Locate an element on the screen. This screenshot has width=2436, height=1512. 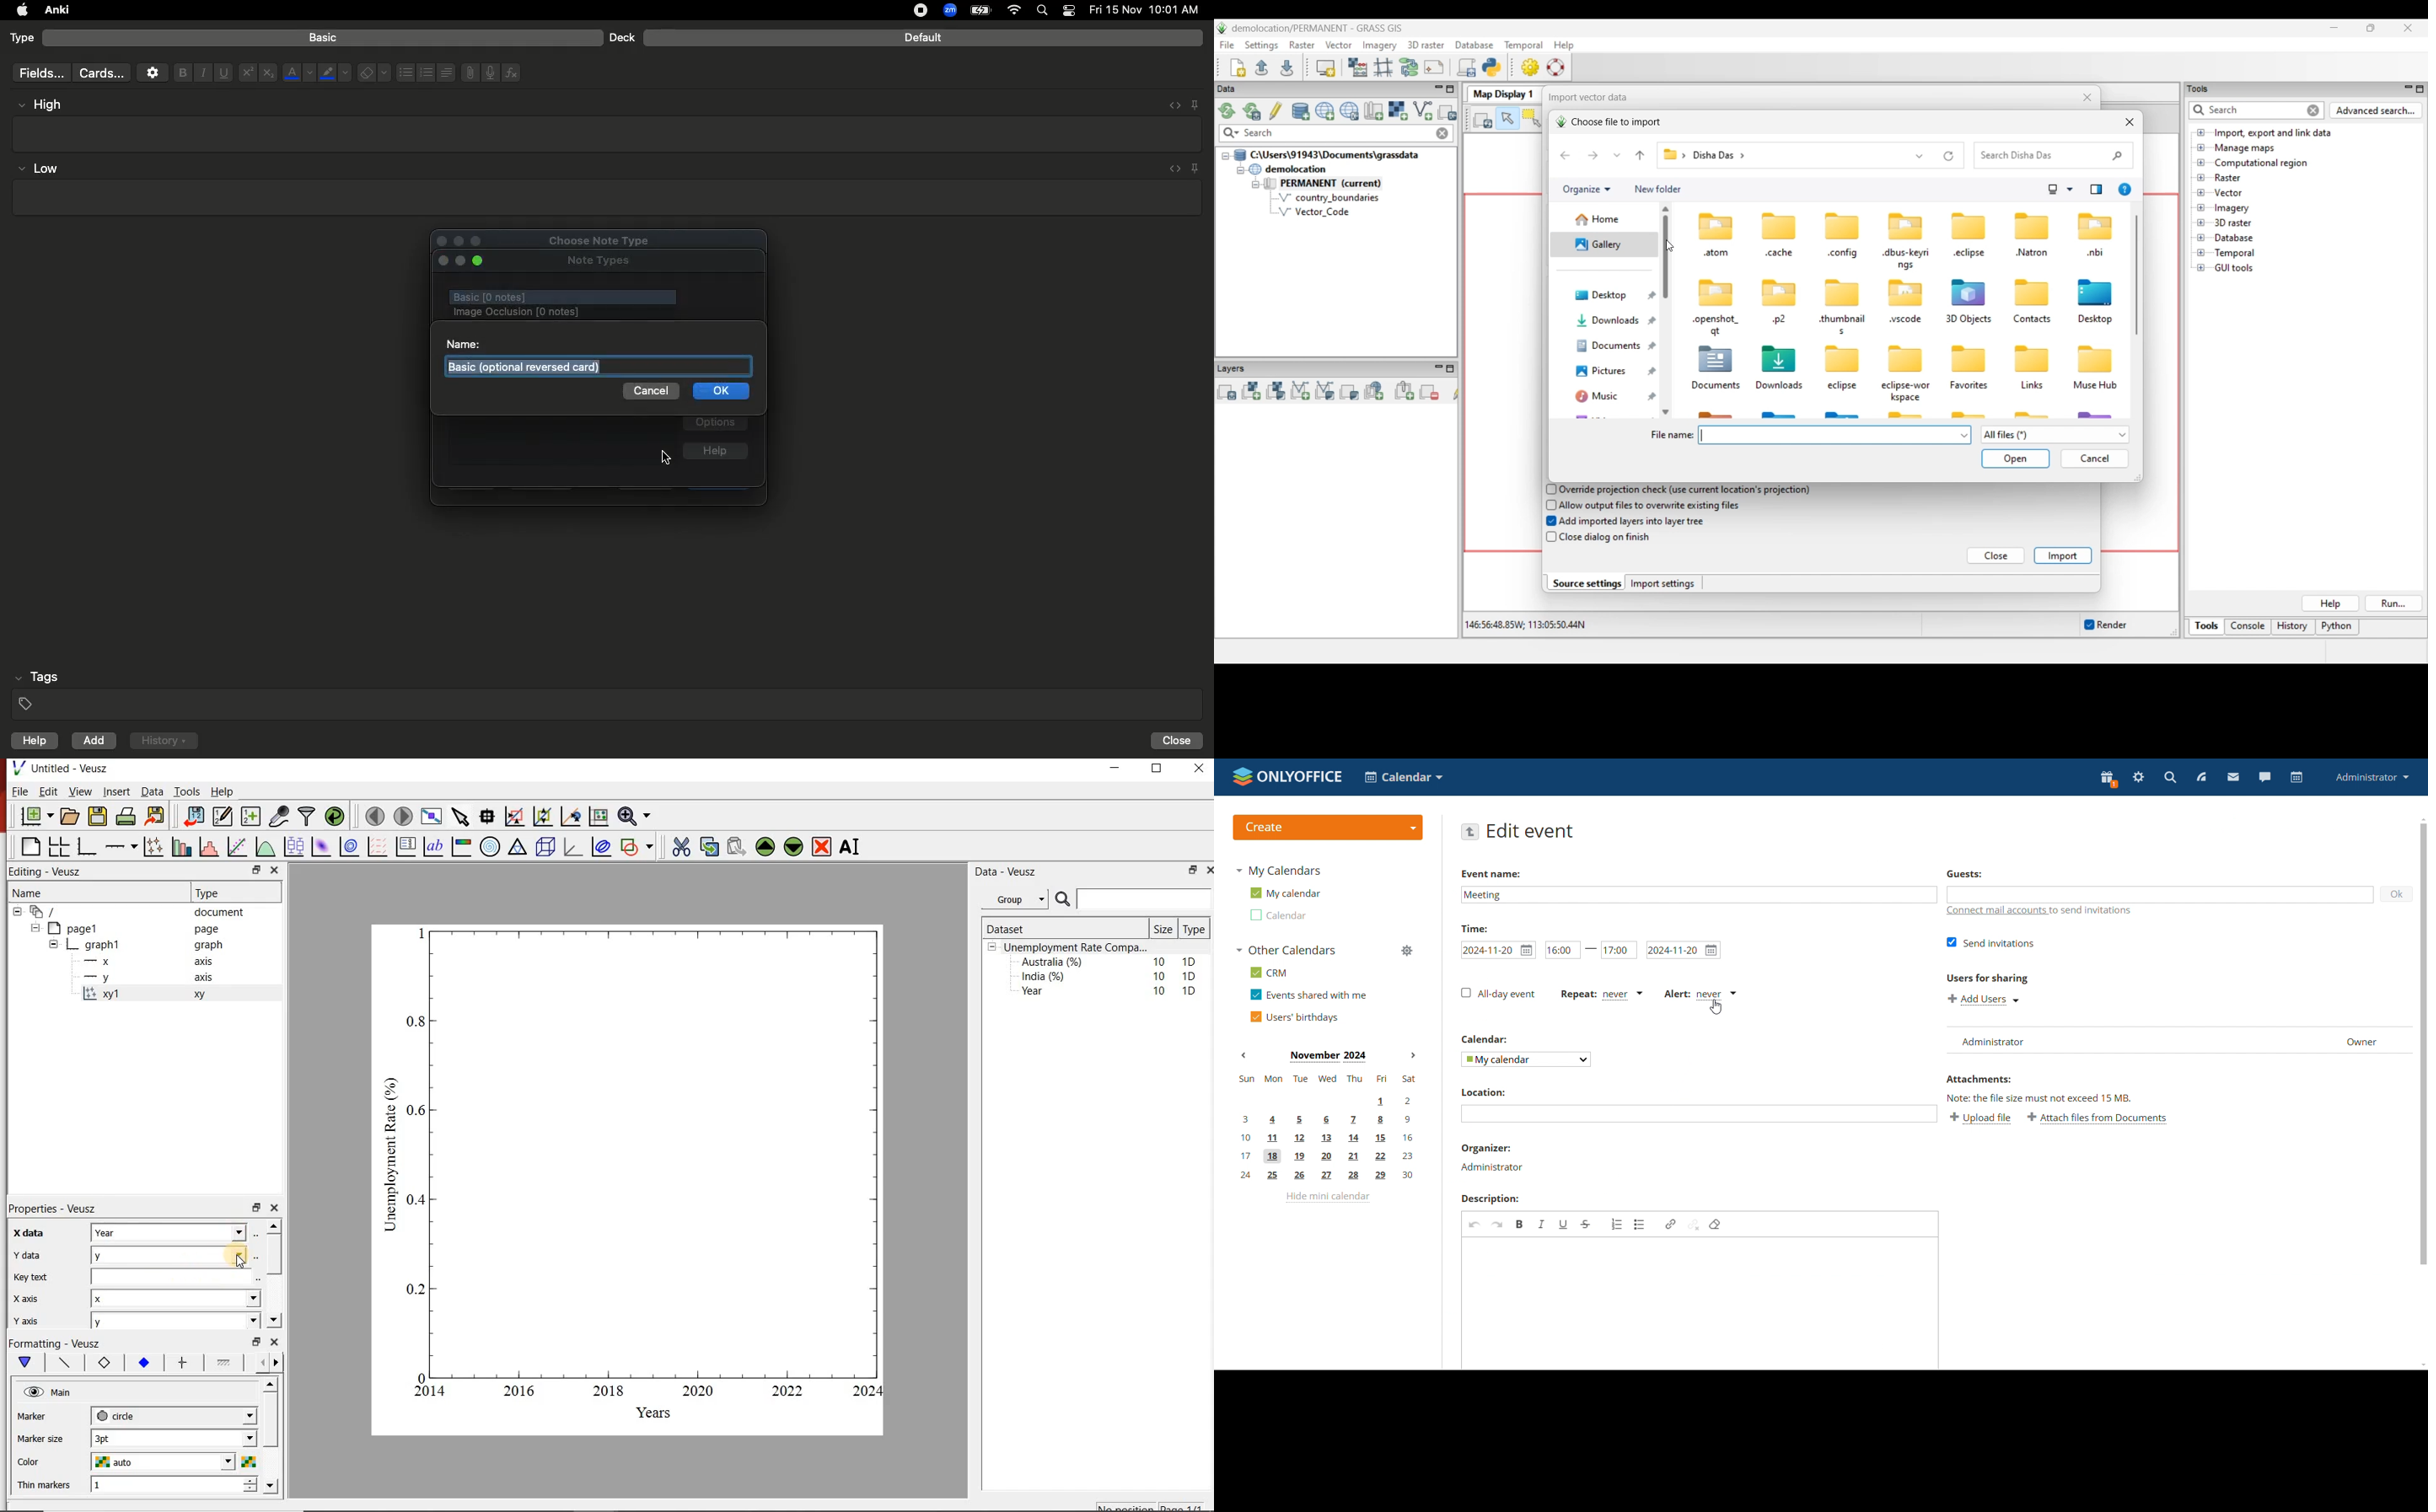
Bullet is located at coordinates (405, 72).